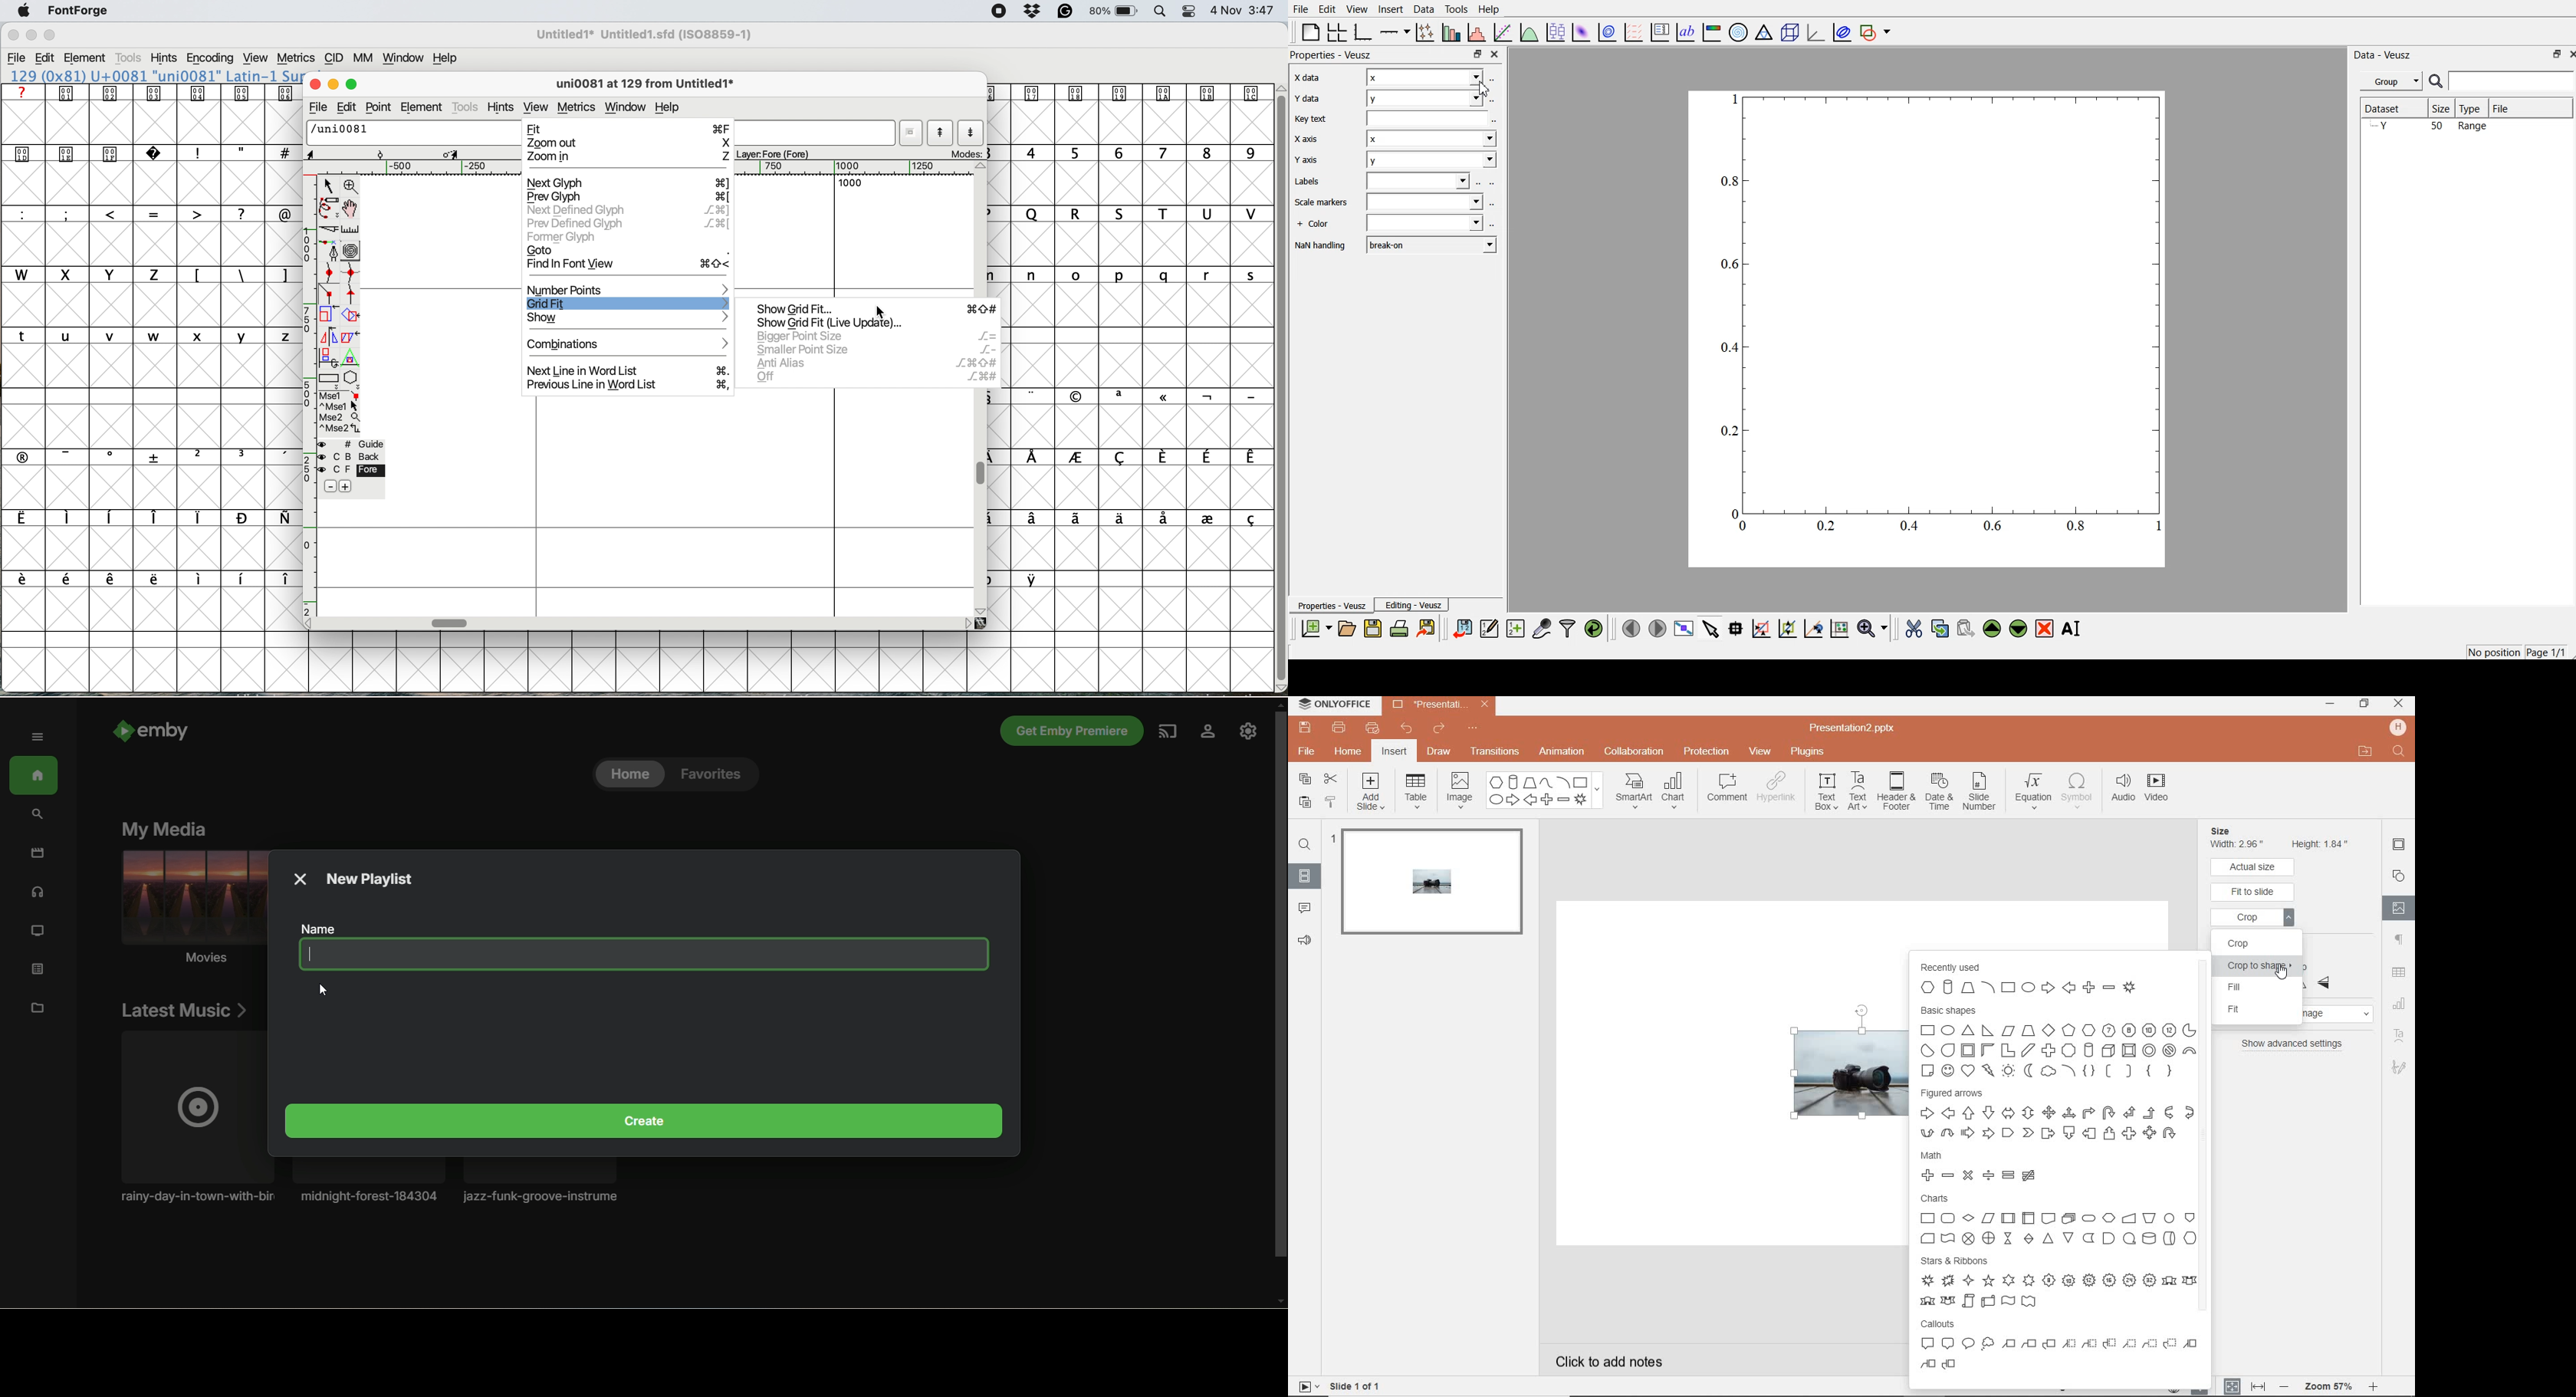  Describe the element at coordinates (351, 336) in the screenshot. I see `skew the selection` at that location.